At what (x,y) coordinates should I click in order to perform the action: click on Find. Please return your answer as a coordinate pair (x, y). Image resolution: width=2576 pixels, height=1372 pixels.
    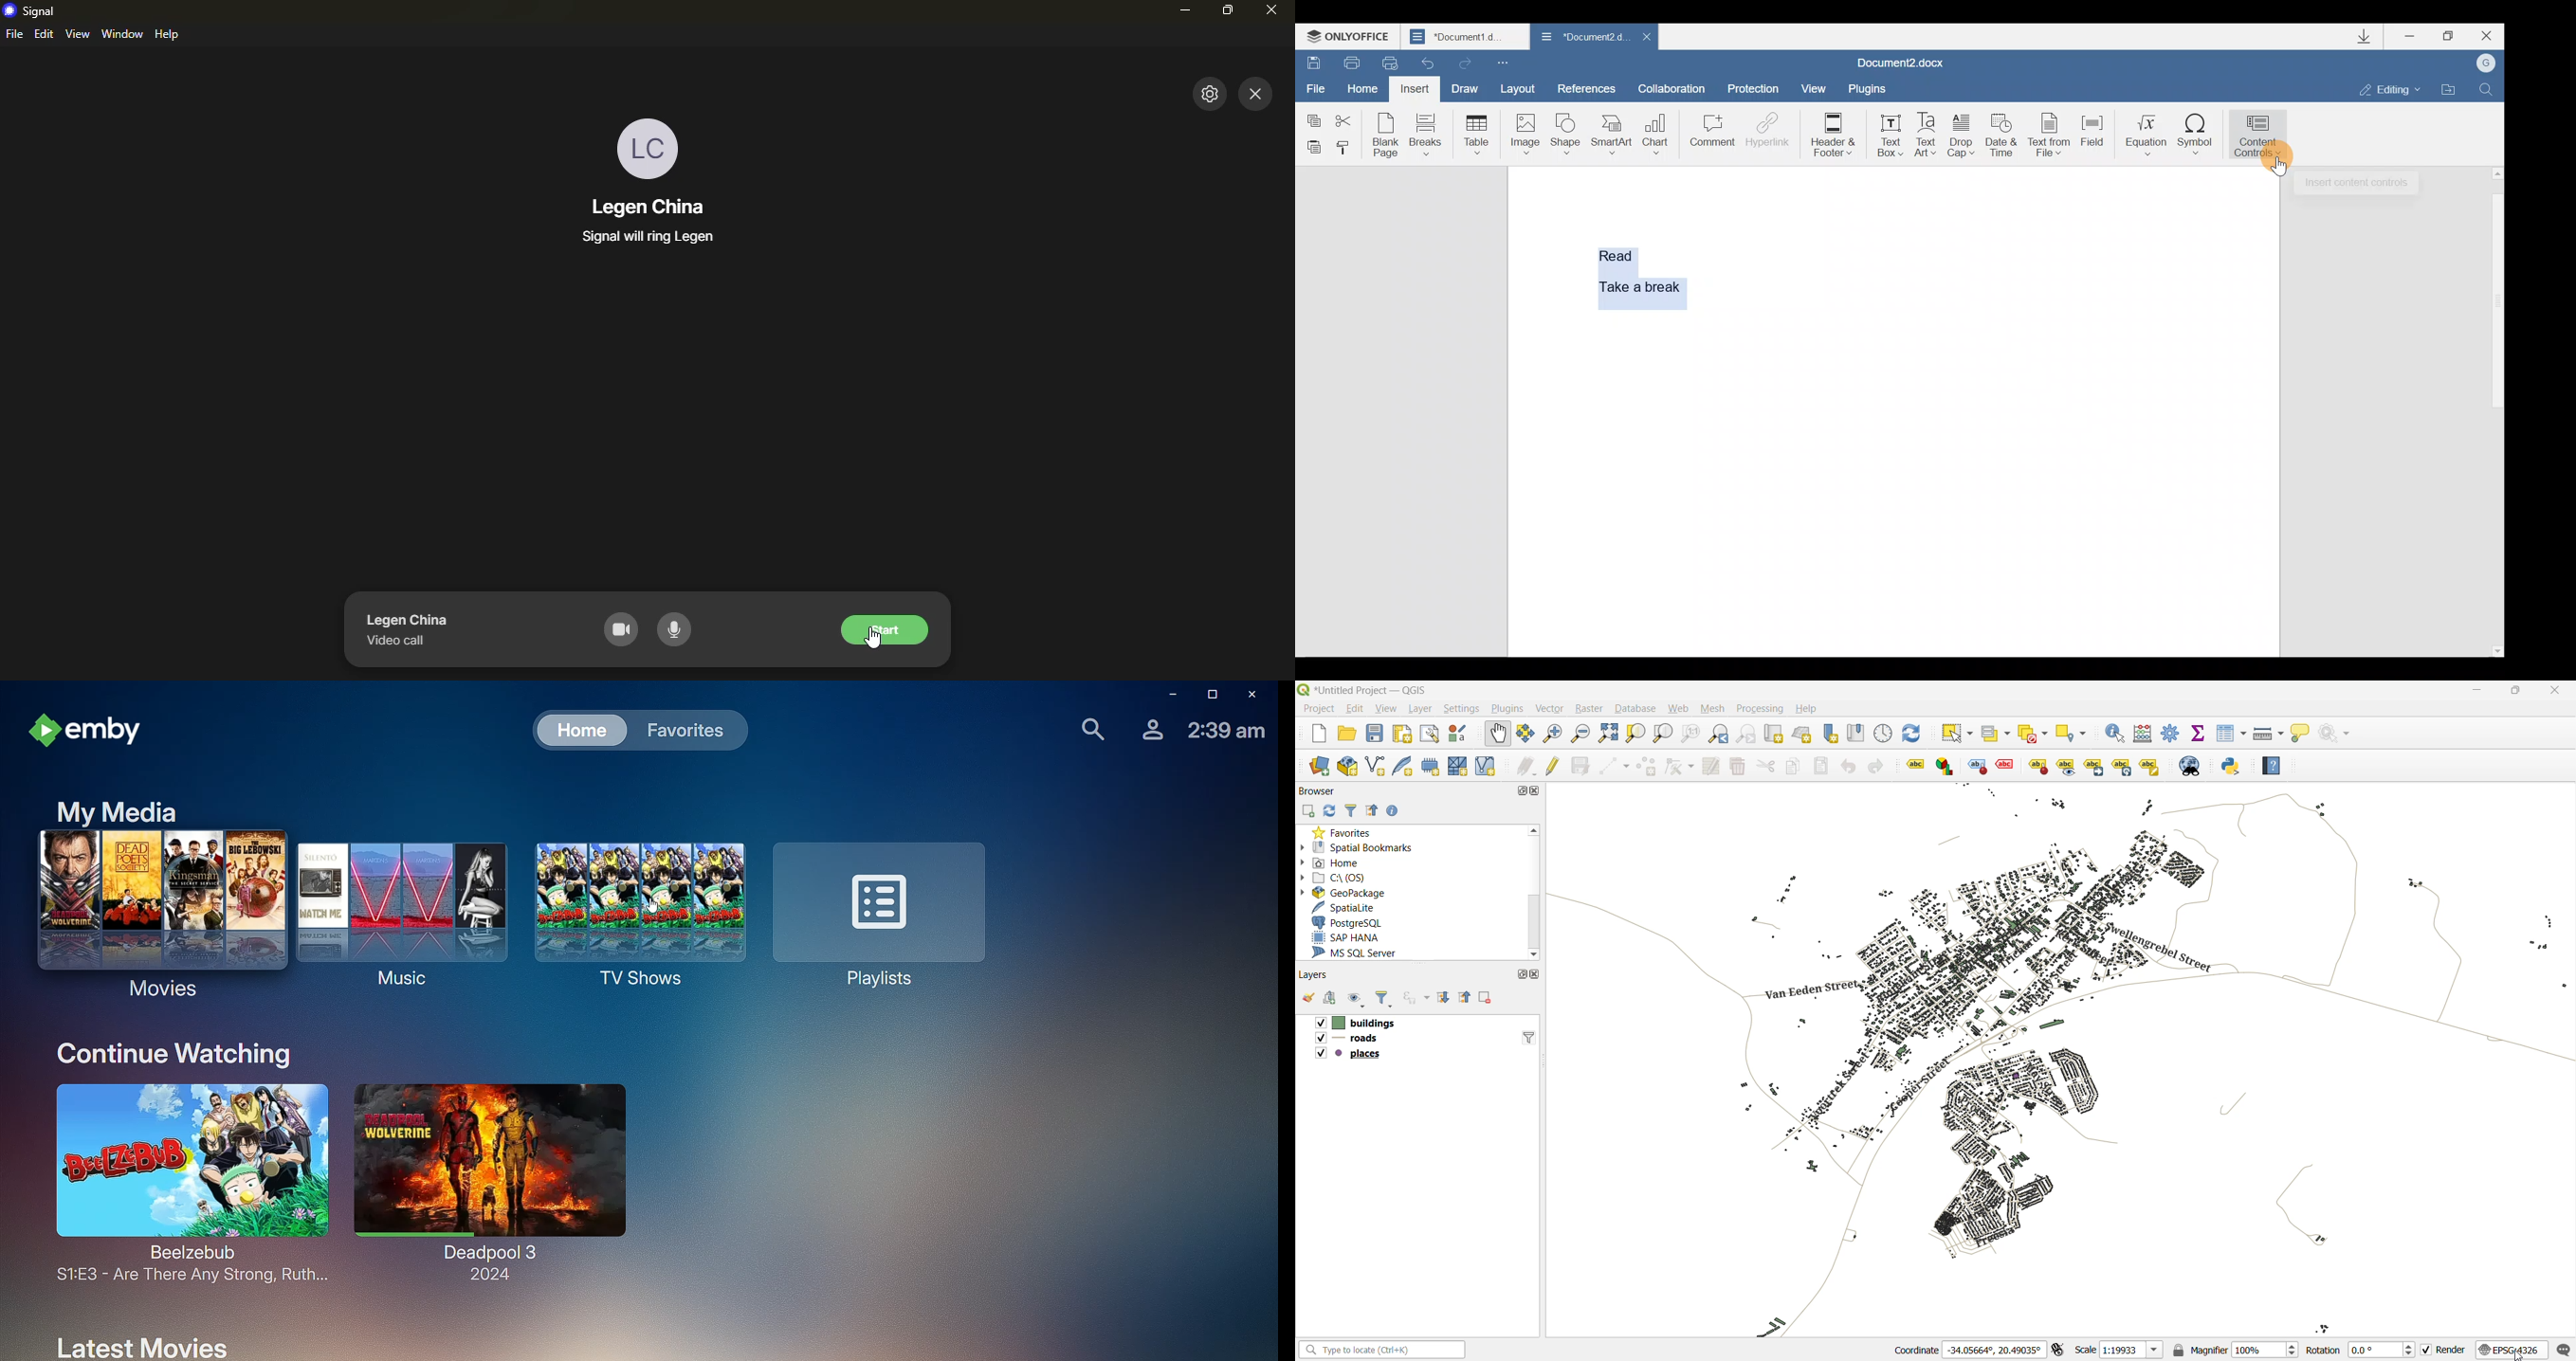
    Looking at the image, I should click on (2488, 88).